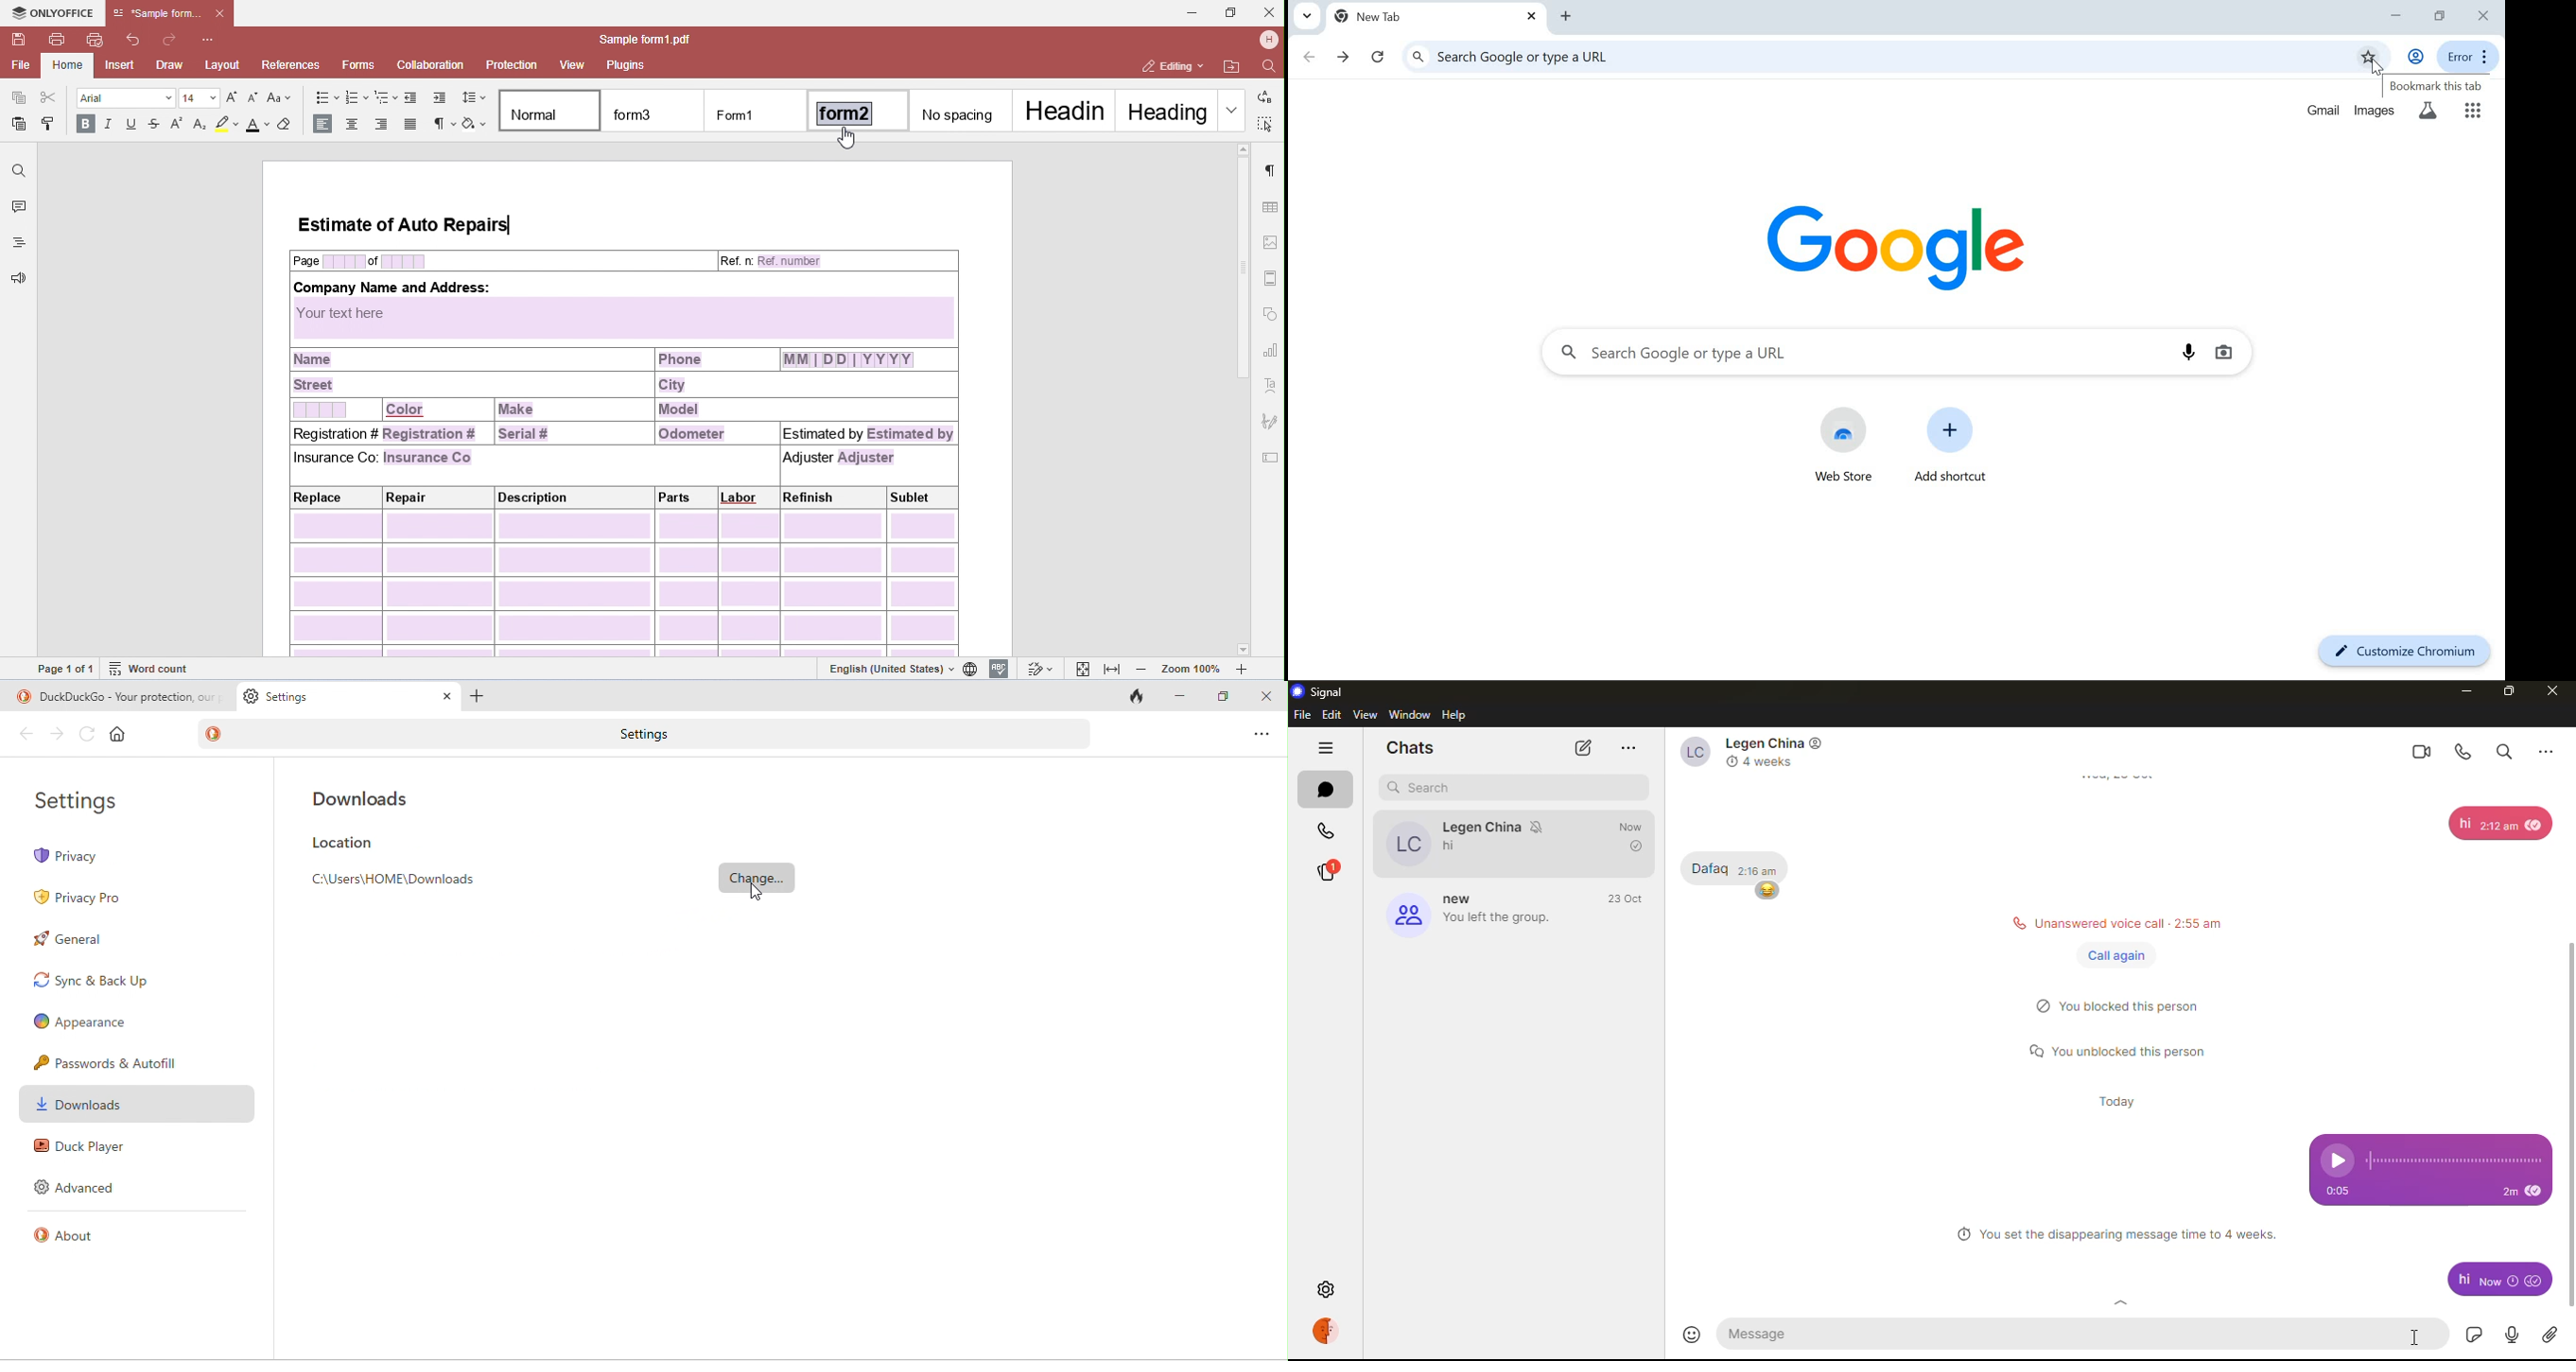 The width and height of the screenshot is (2576, 1372). I want to click on chats, so click(1410, 747).